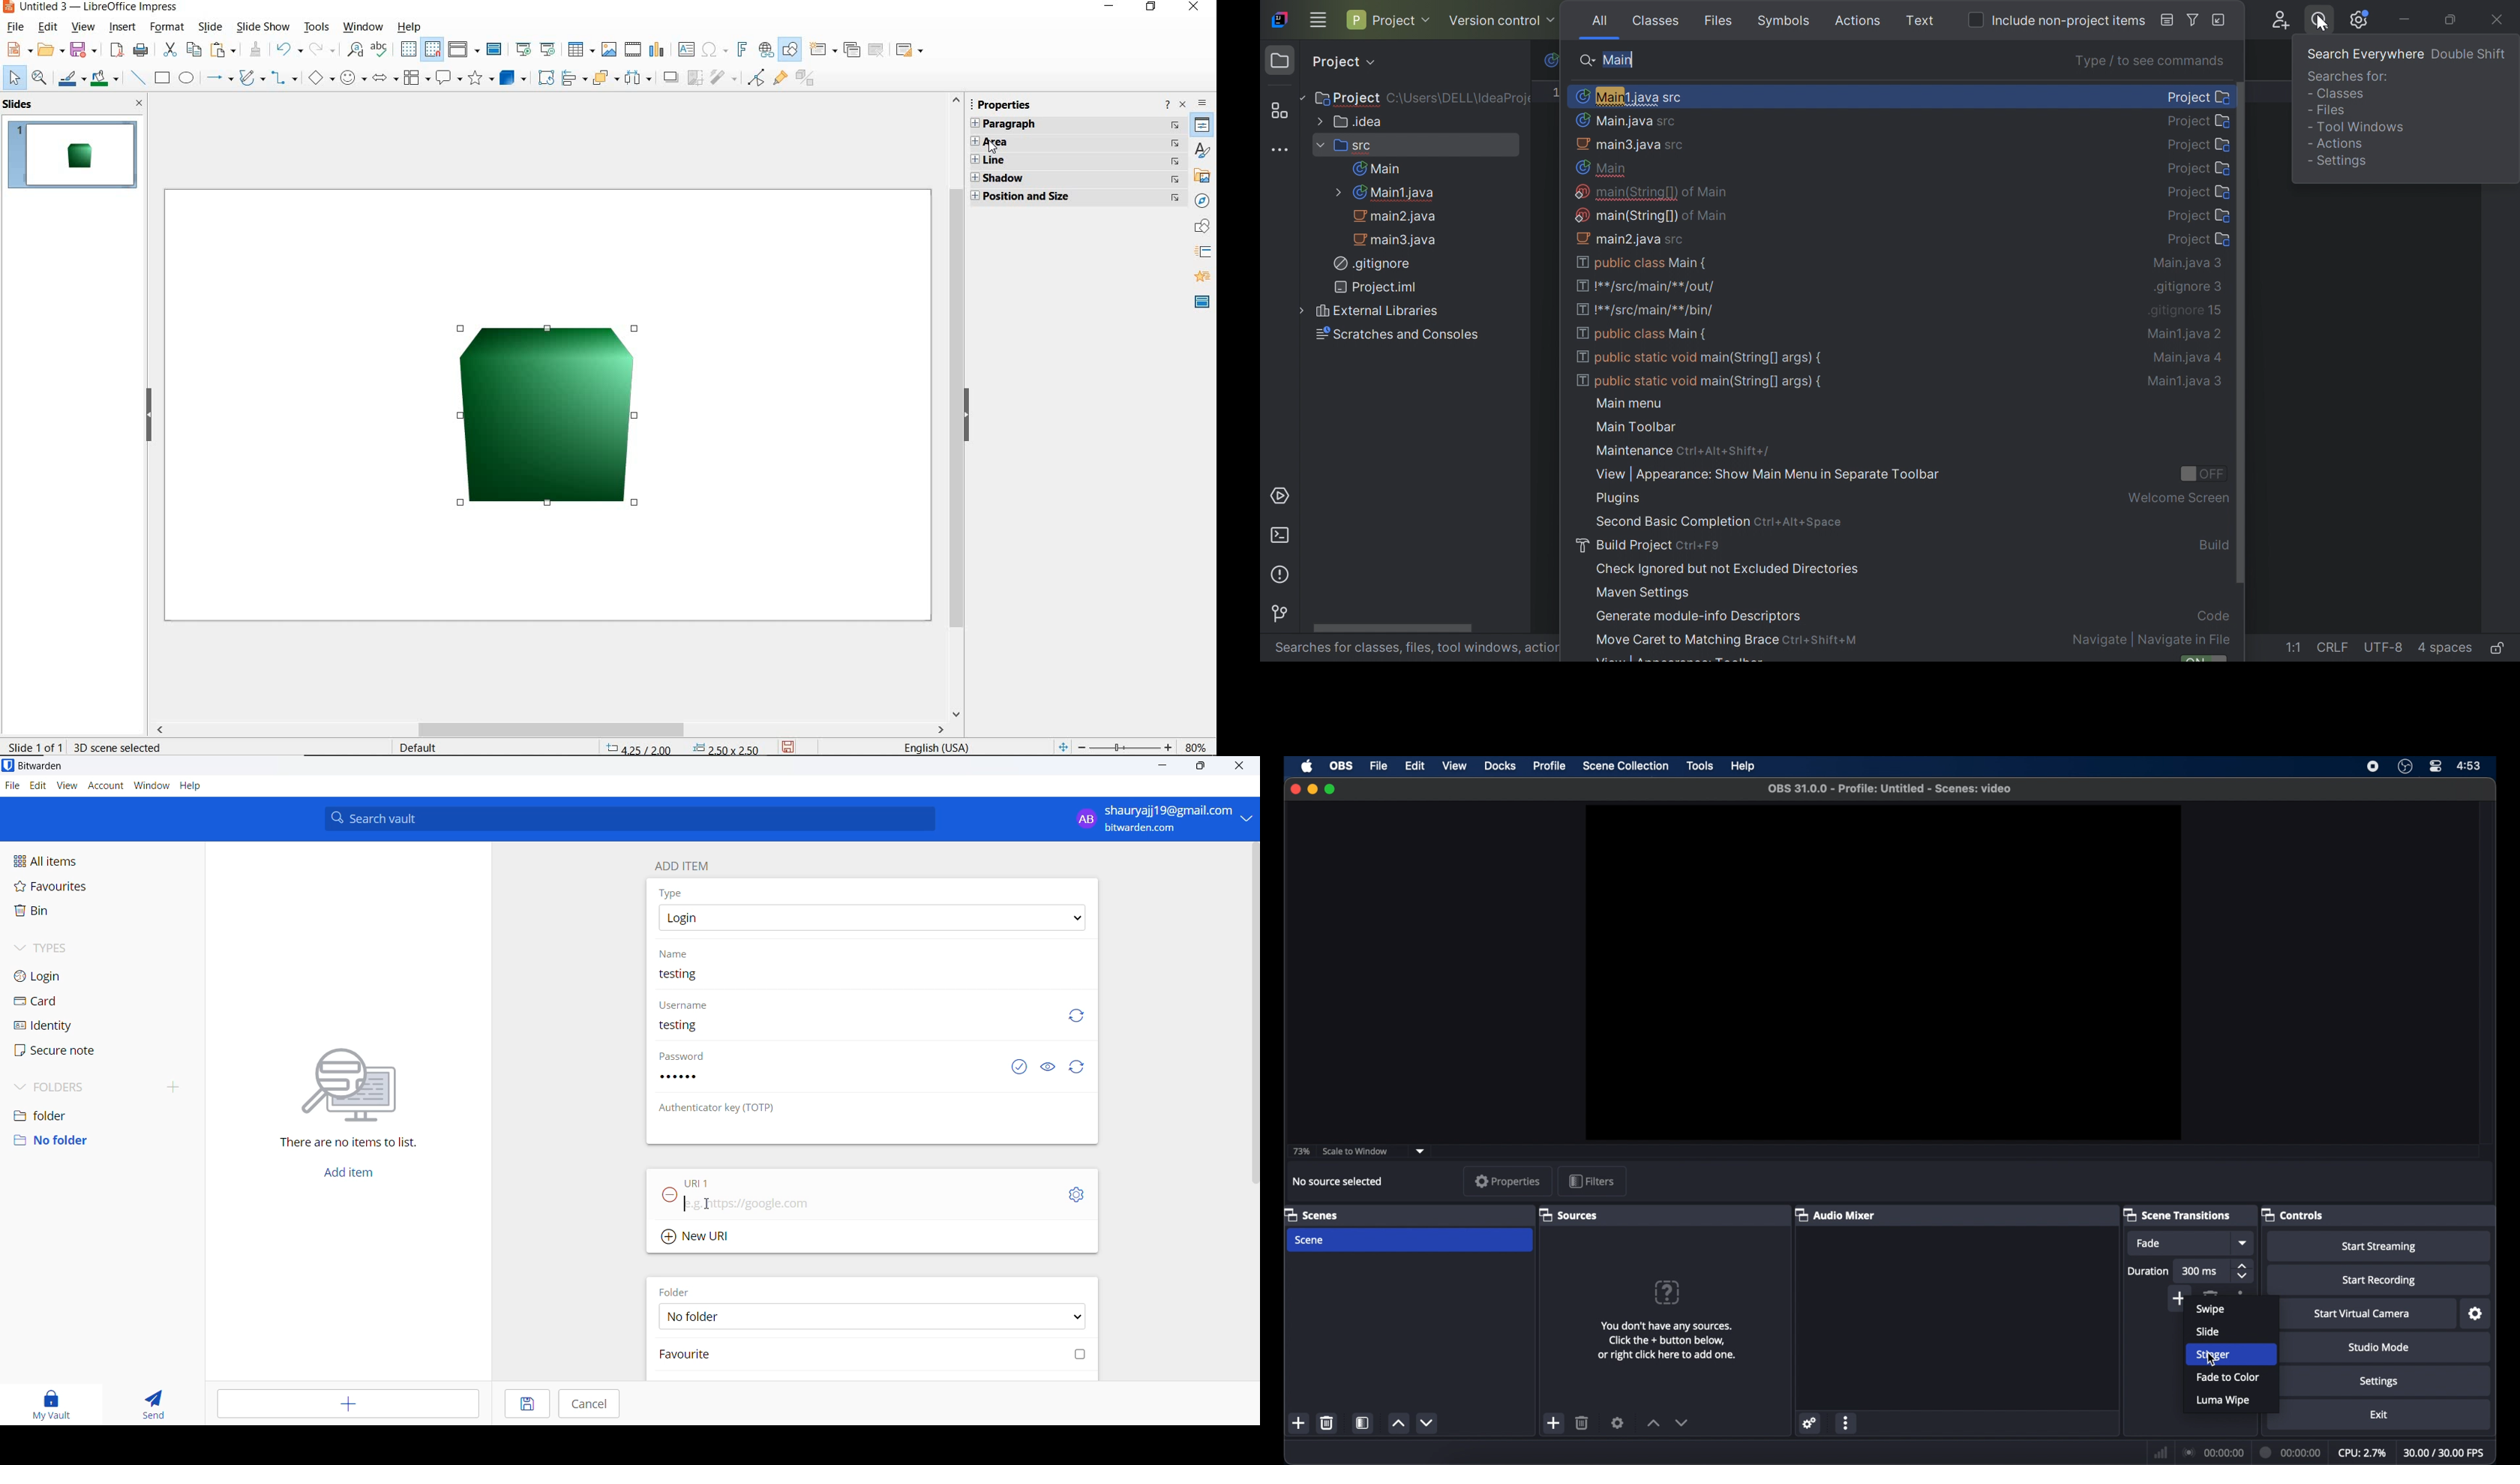 The image size is (2520, 1484). What do you see at coordinates (514, 80) in the screenshot?
I see `3D Objects` at bounding box center [514, 80].